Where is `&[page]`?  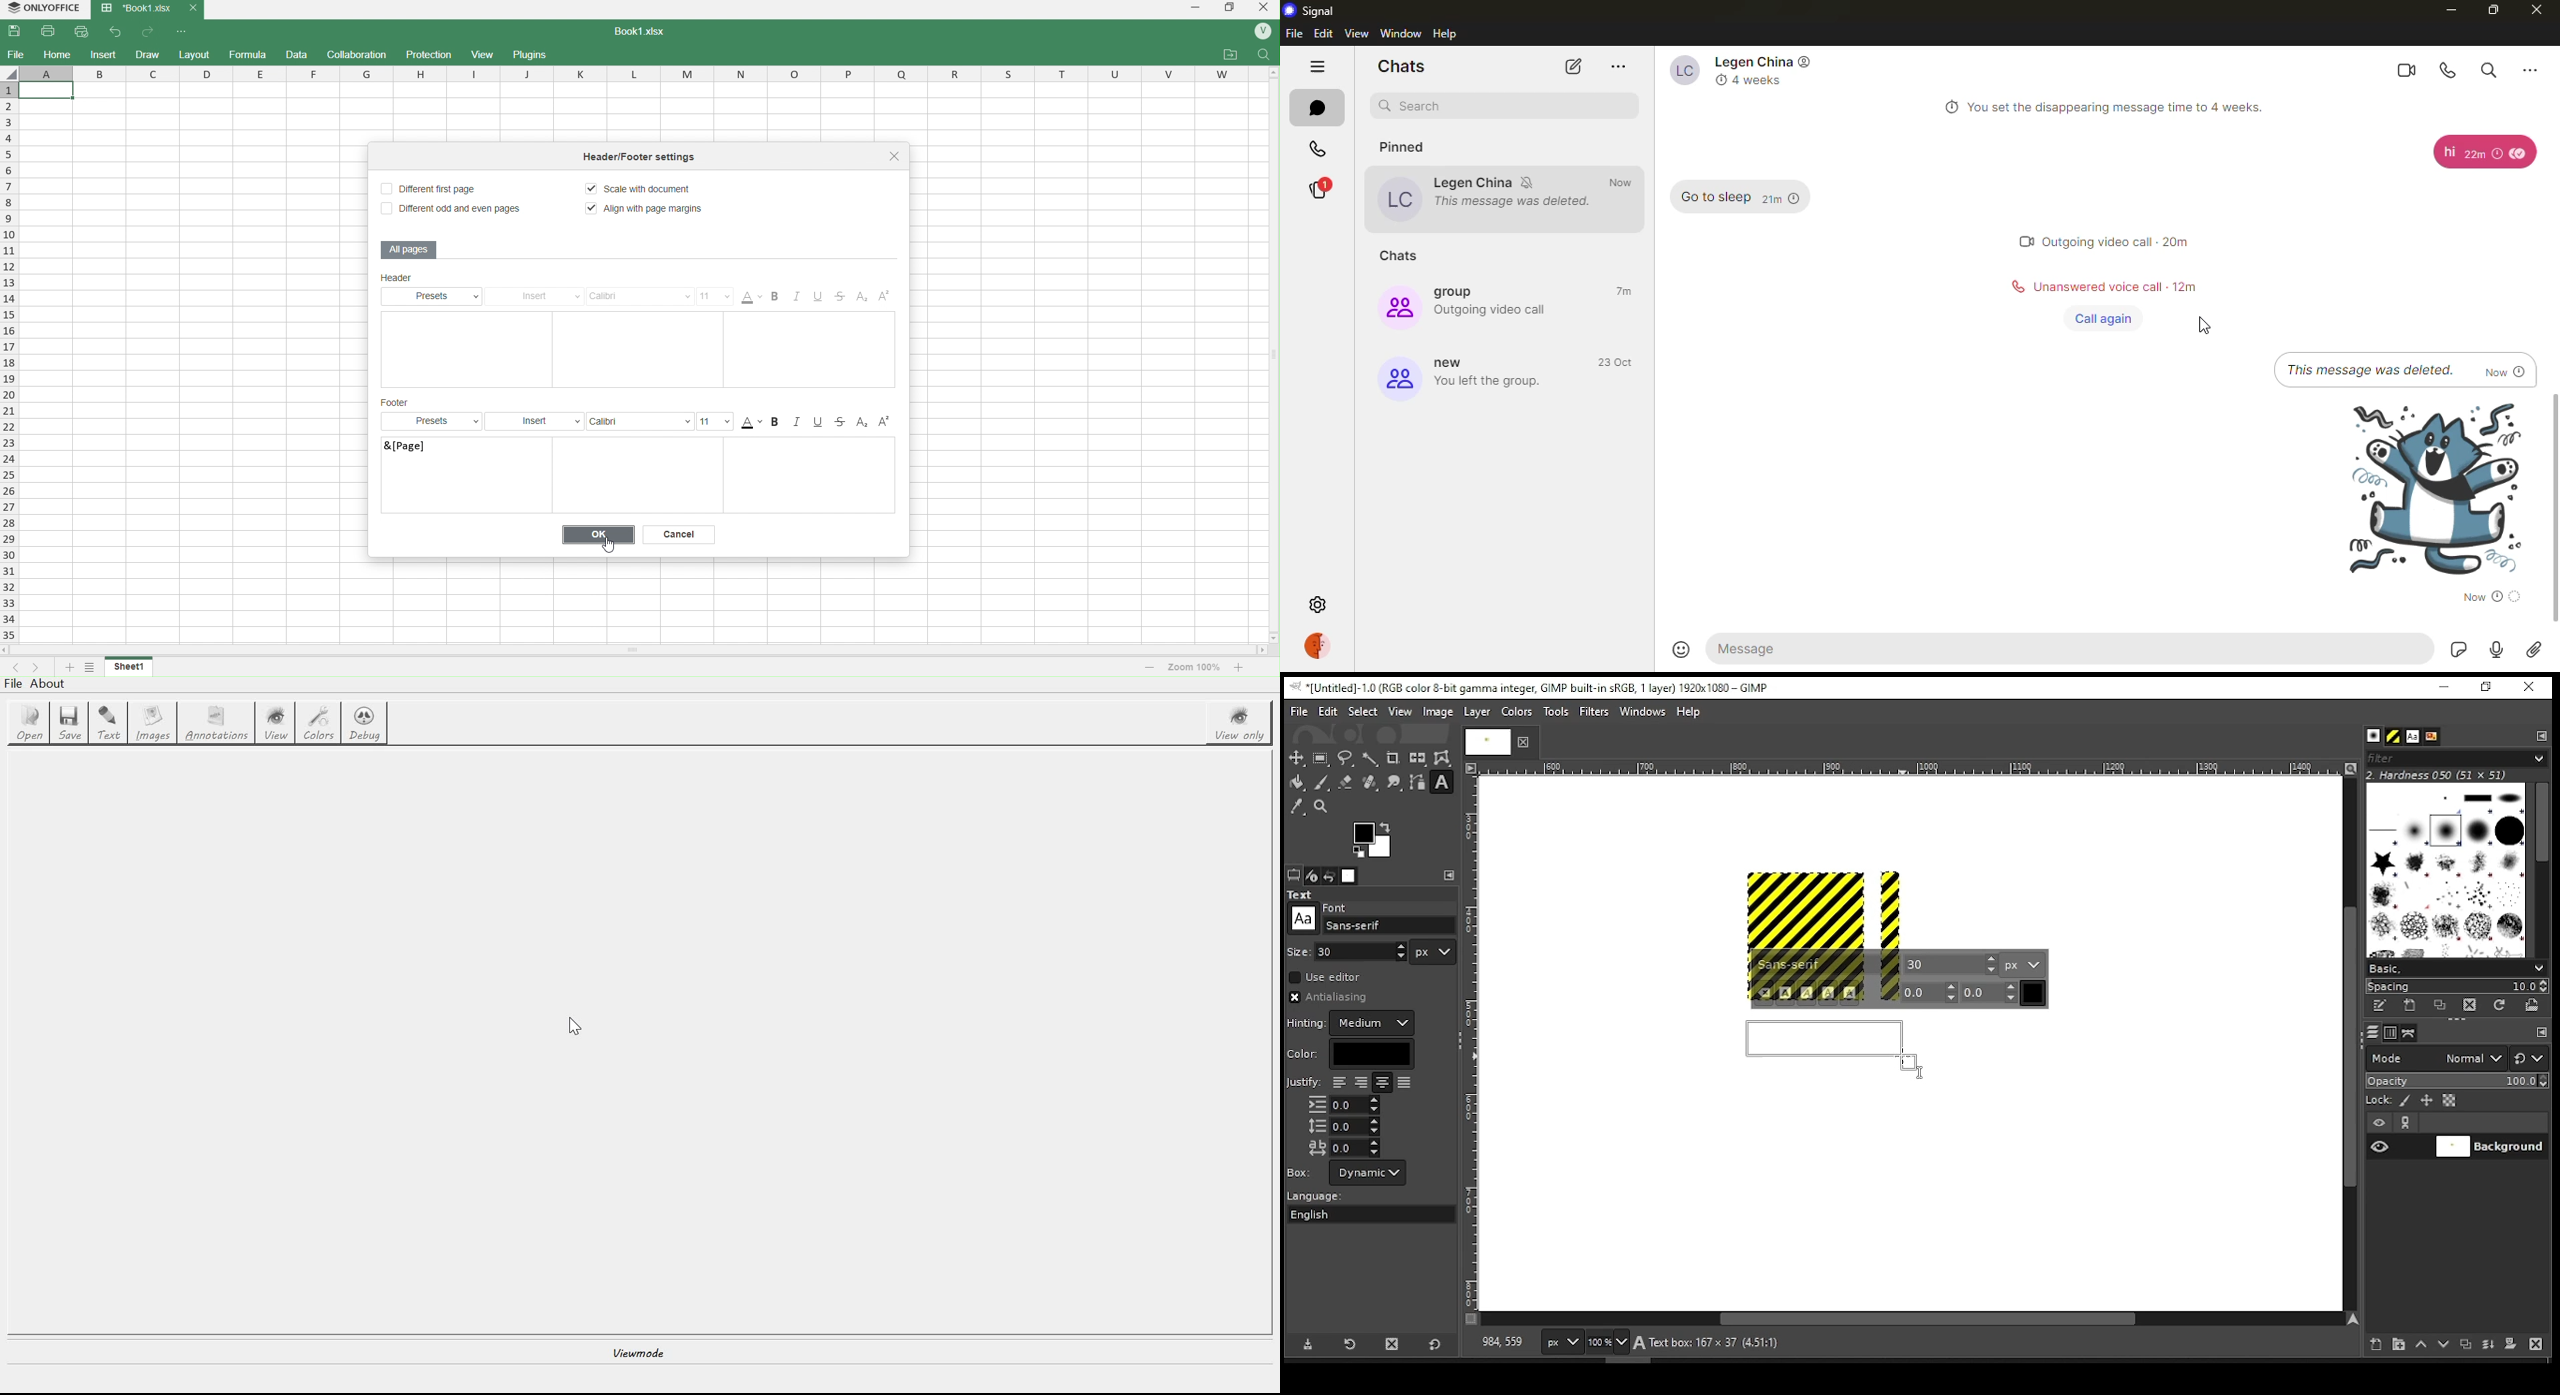
&[page] is located at coordinates (442, 456).